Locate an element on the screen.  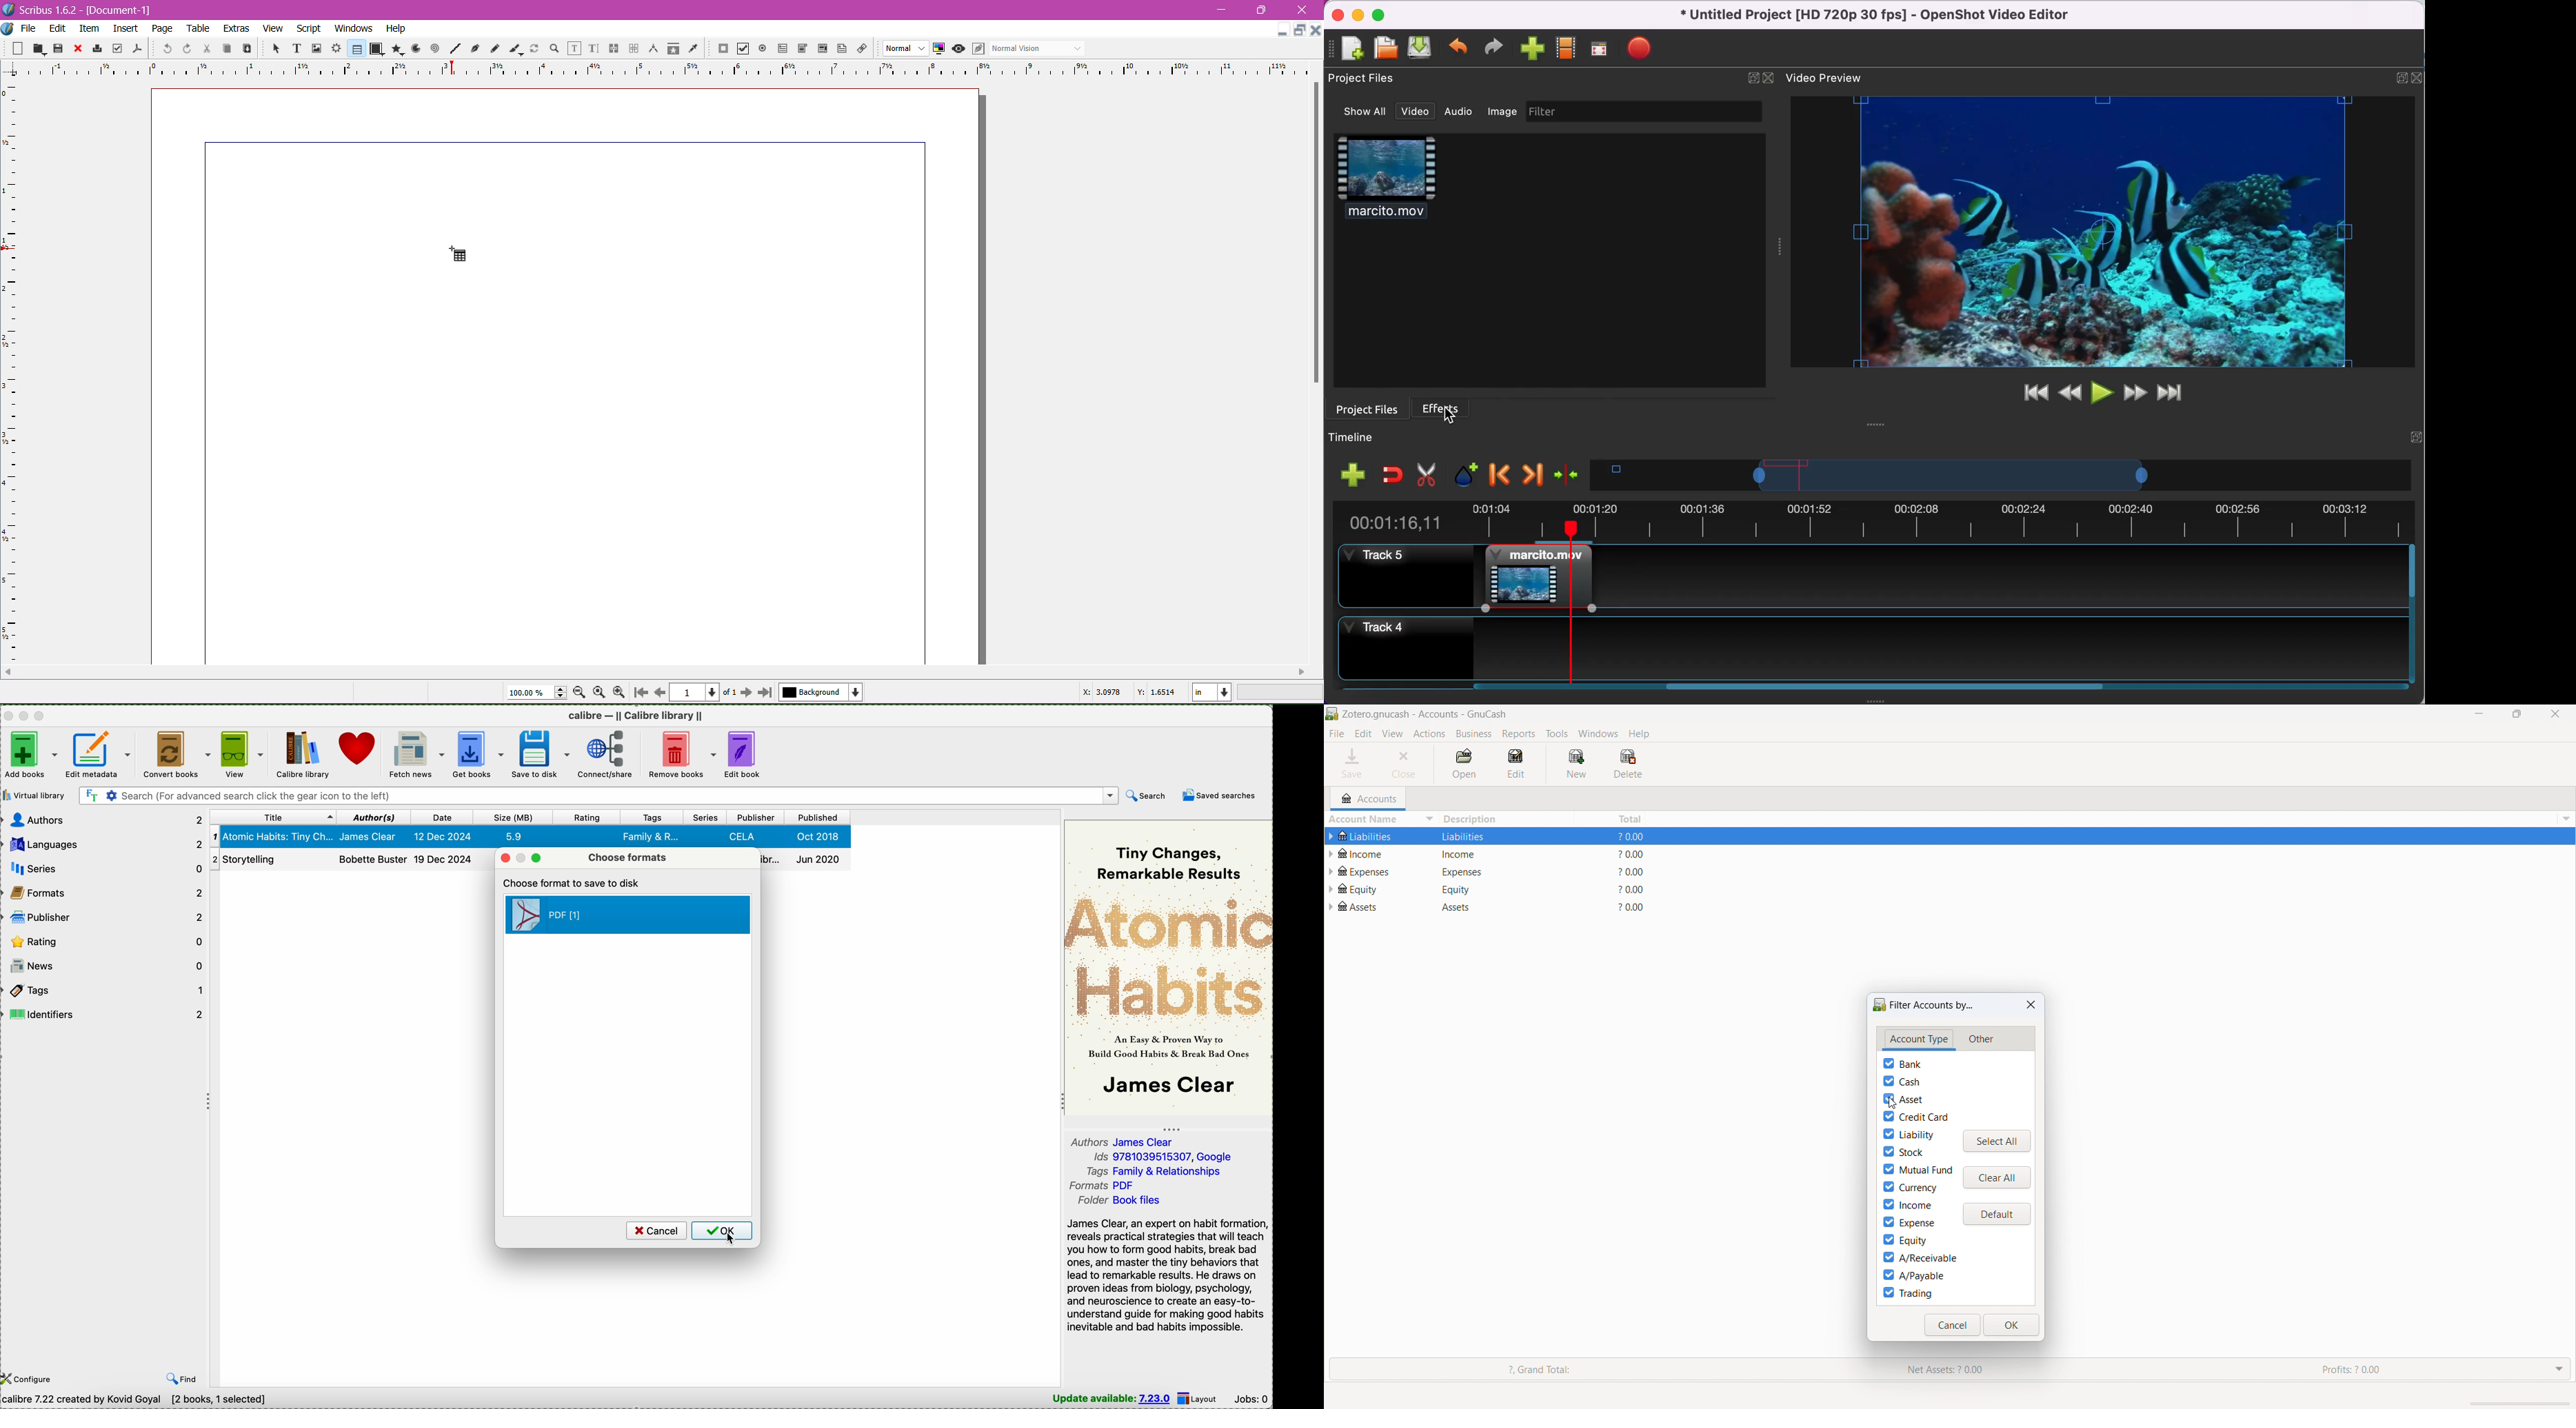
Redo is located at coordinates (185, 48).